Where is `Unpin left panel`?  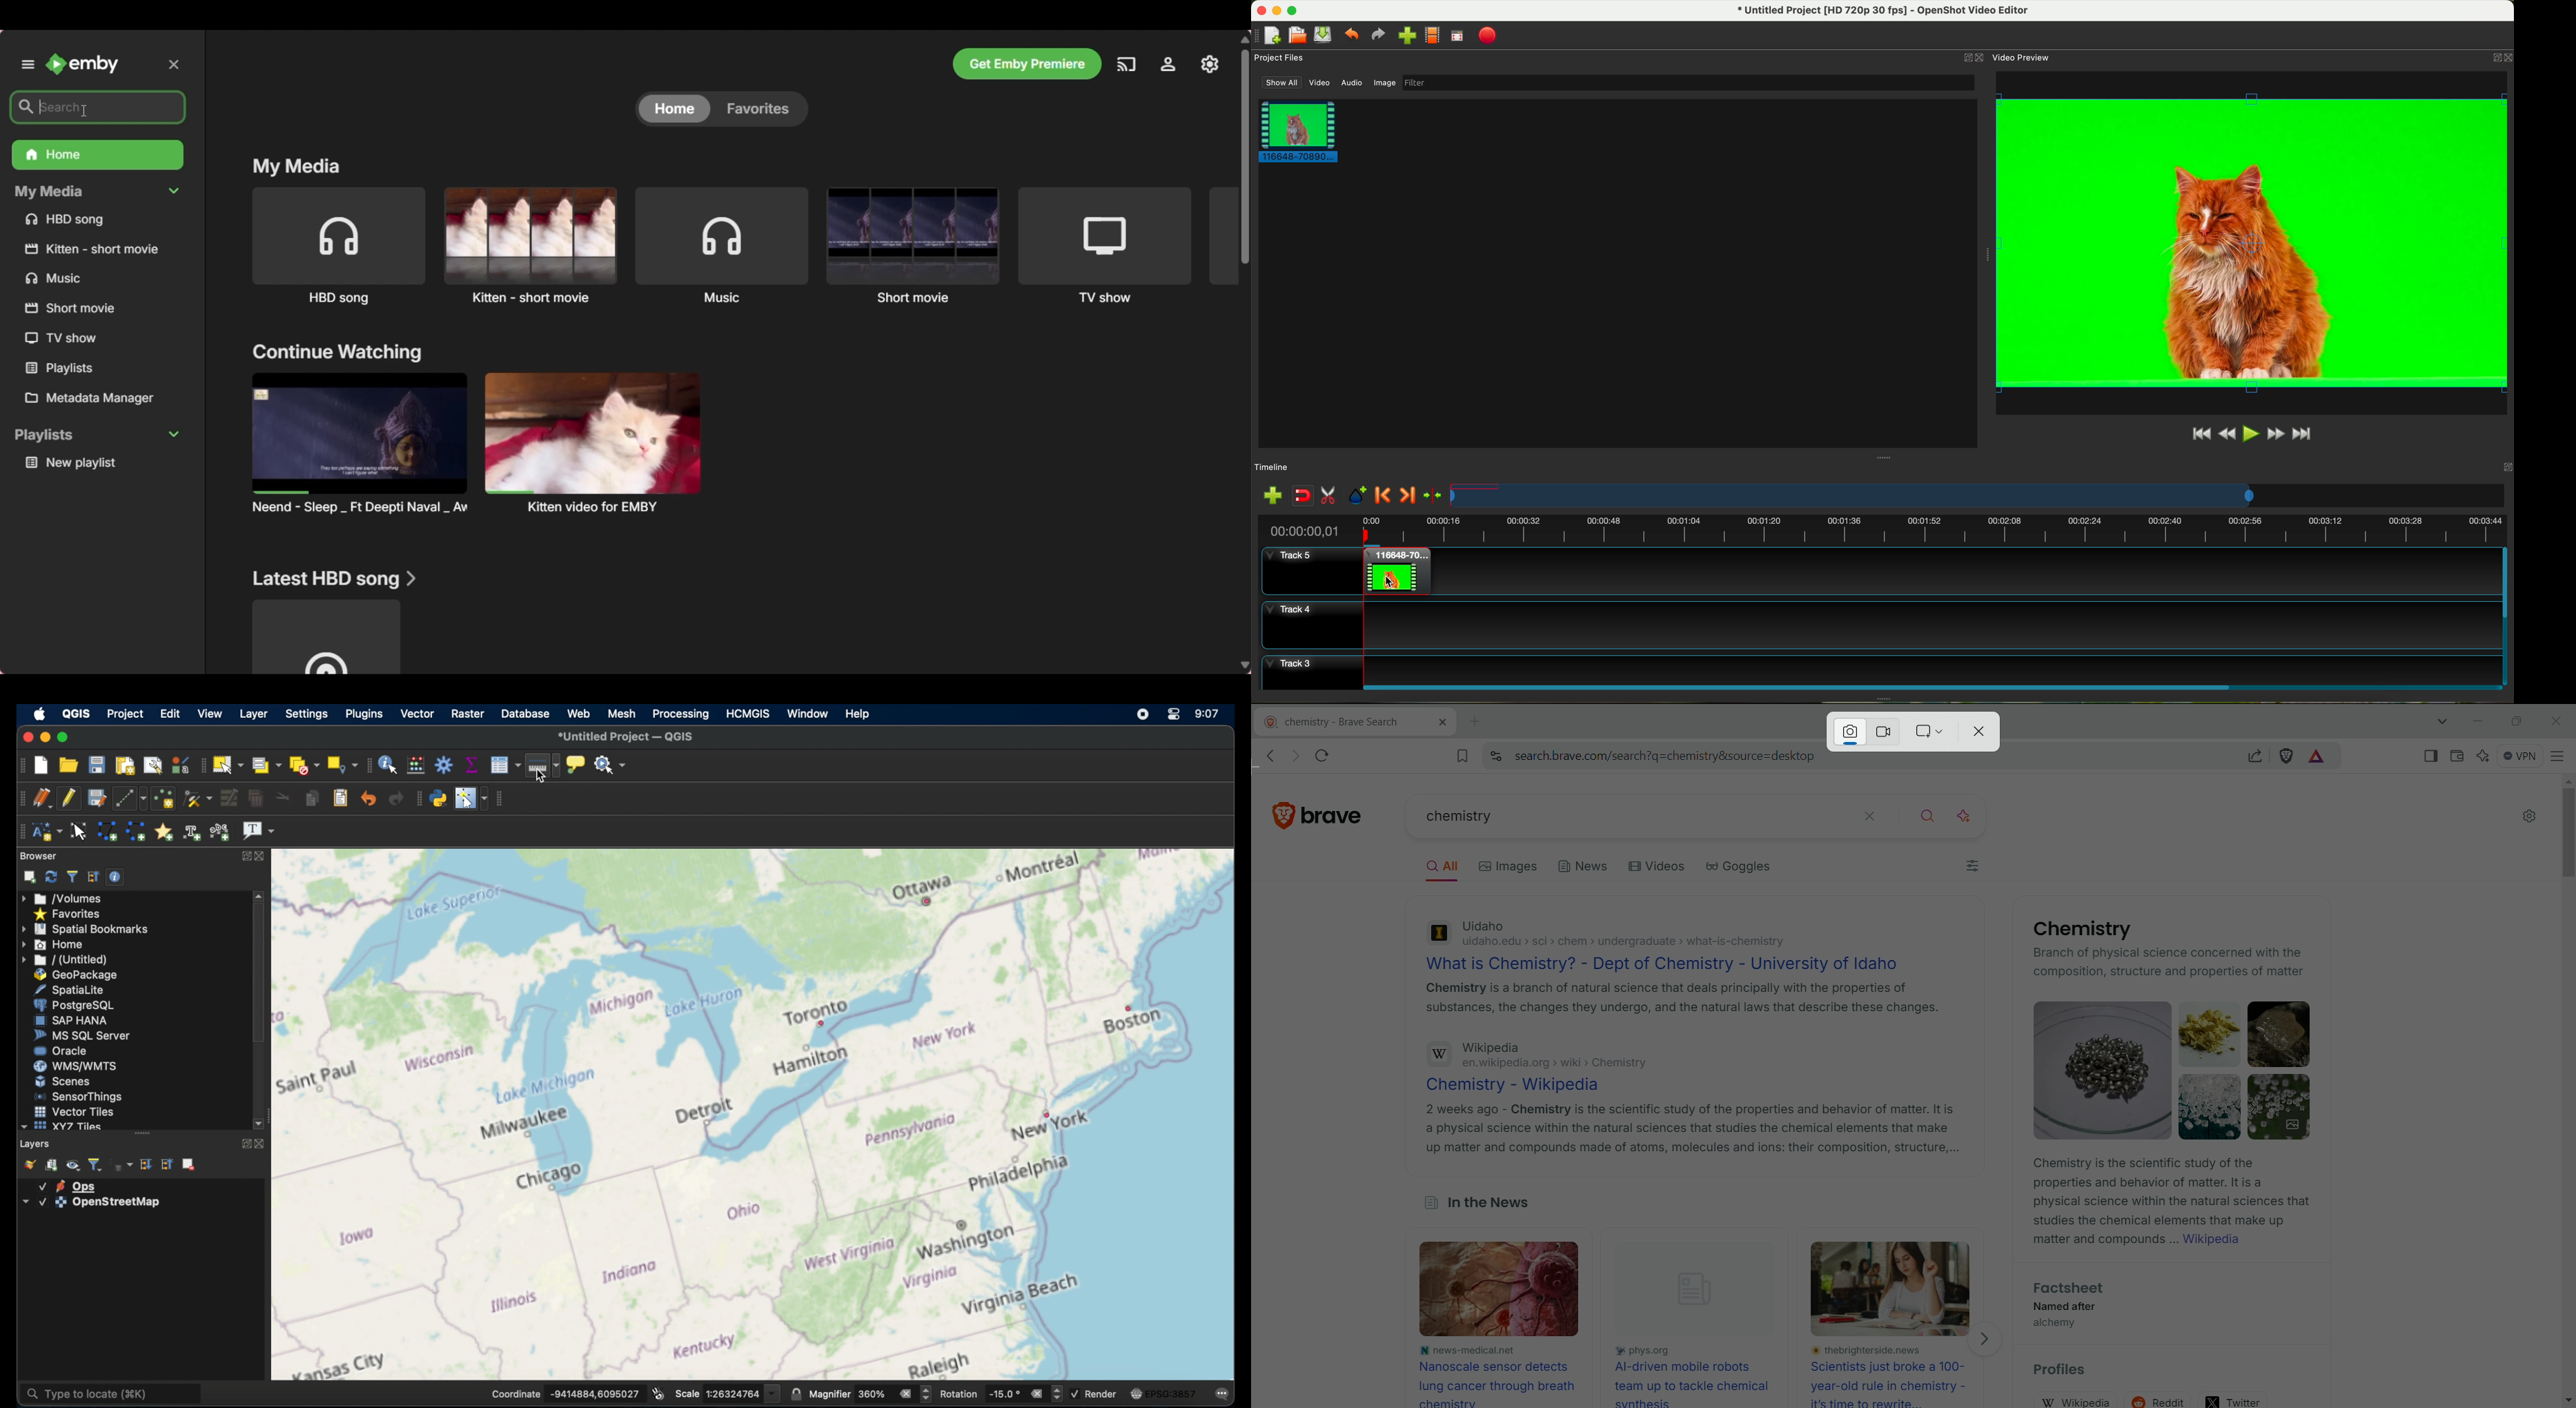 Unpin left panel is located at coordinates (29, 64).